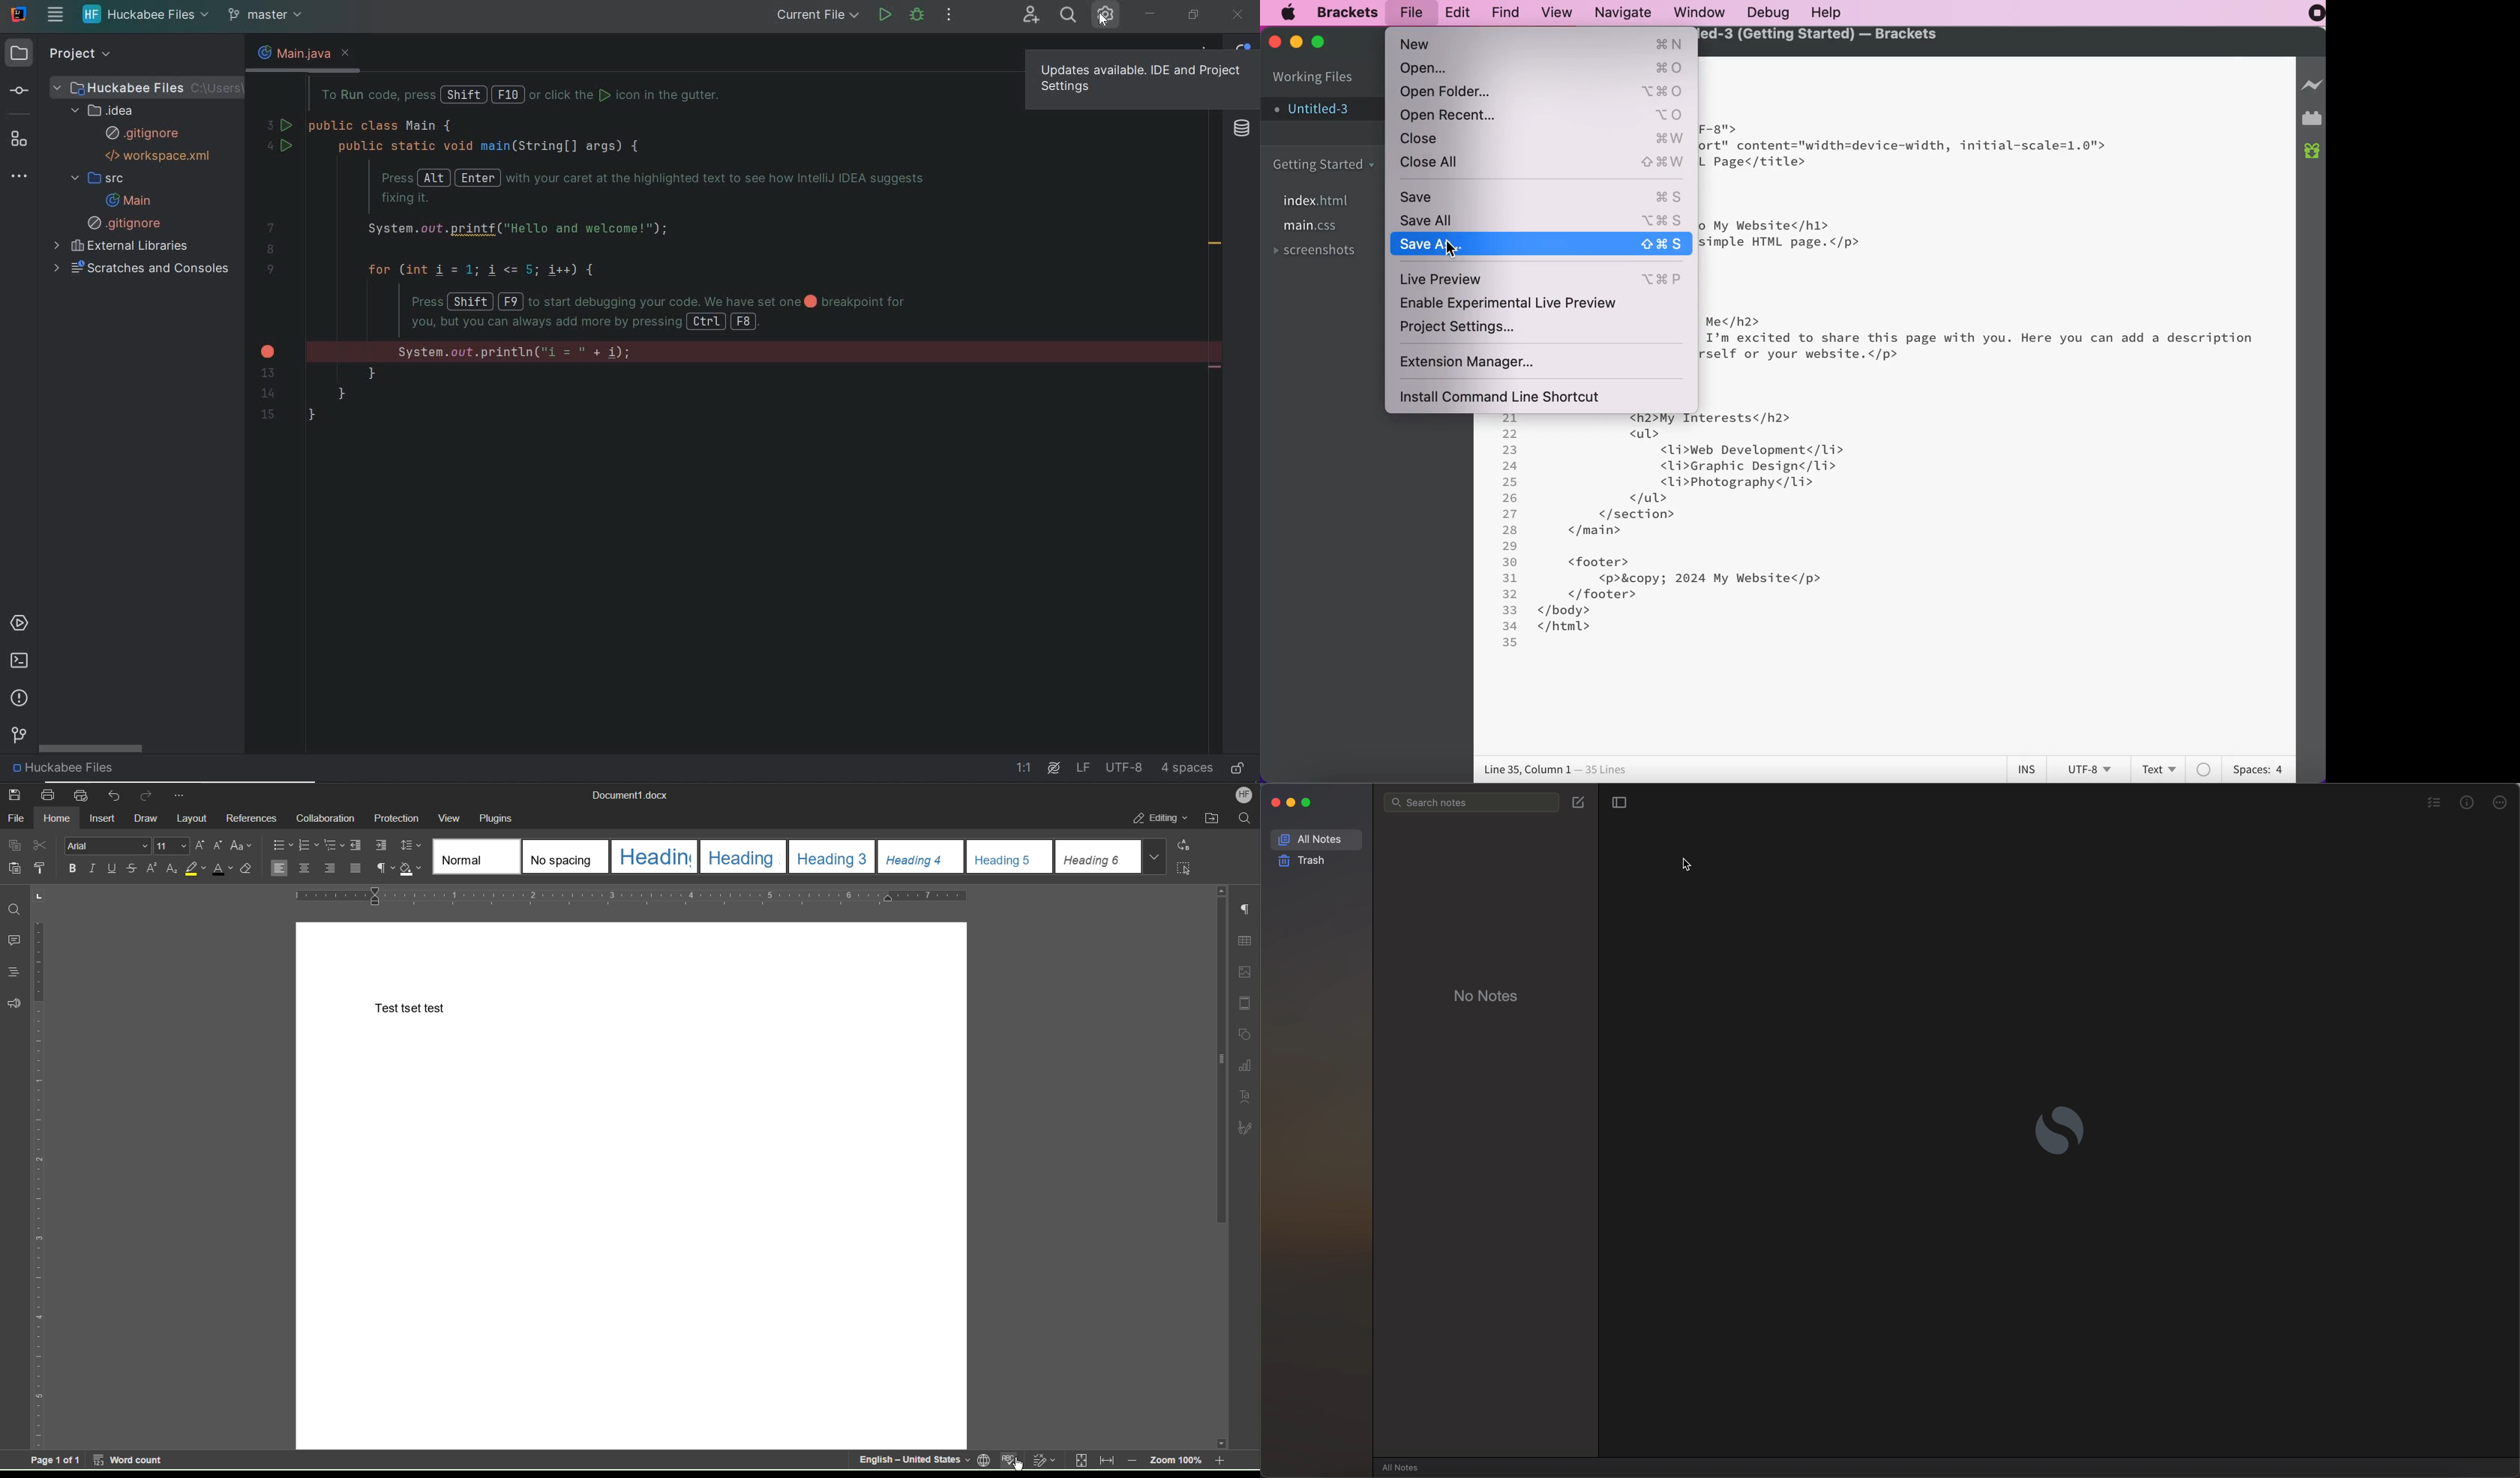  Describe the element at coordinates (408, 1007) in the screenshot. I see `Test tset test` at that location.